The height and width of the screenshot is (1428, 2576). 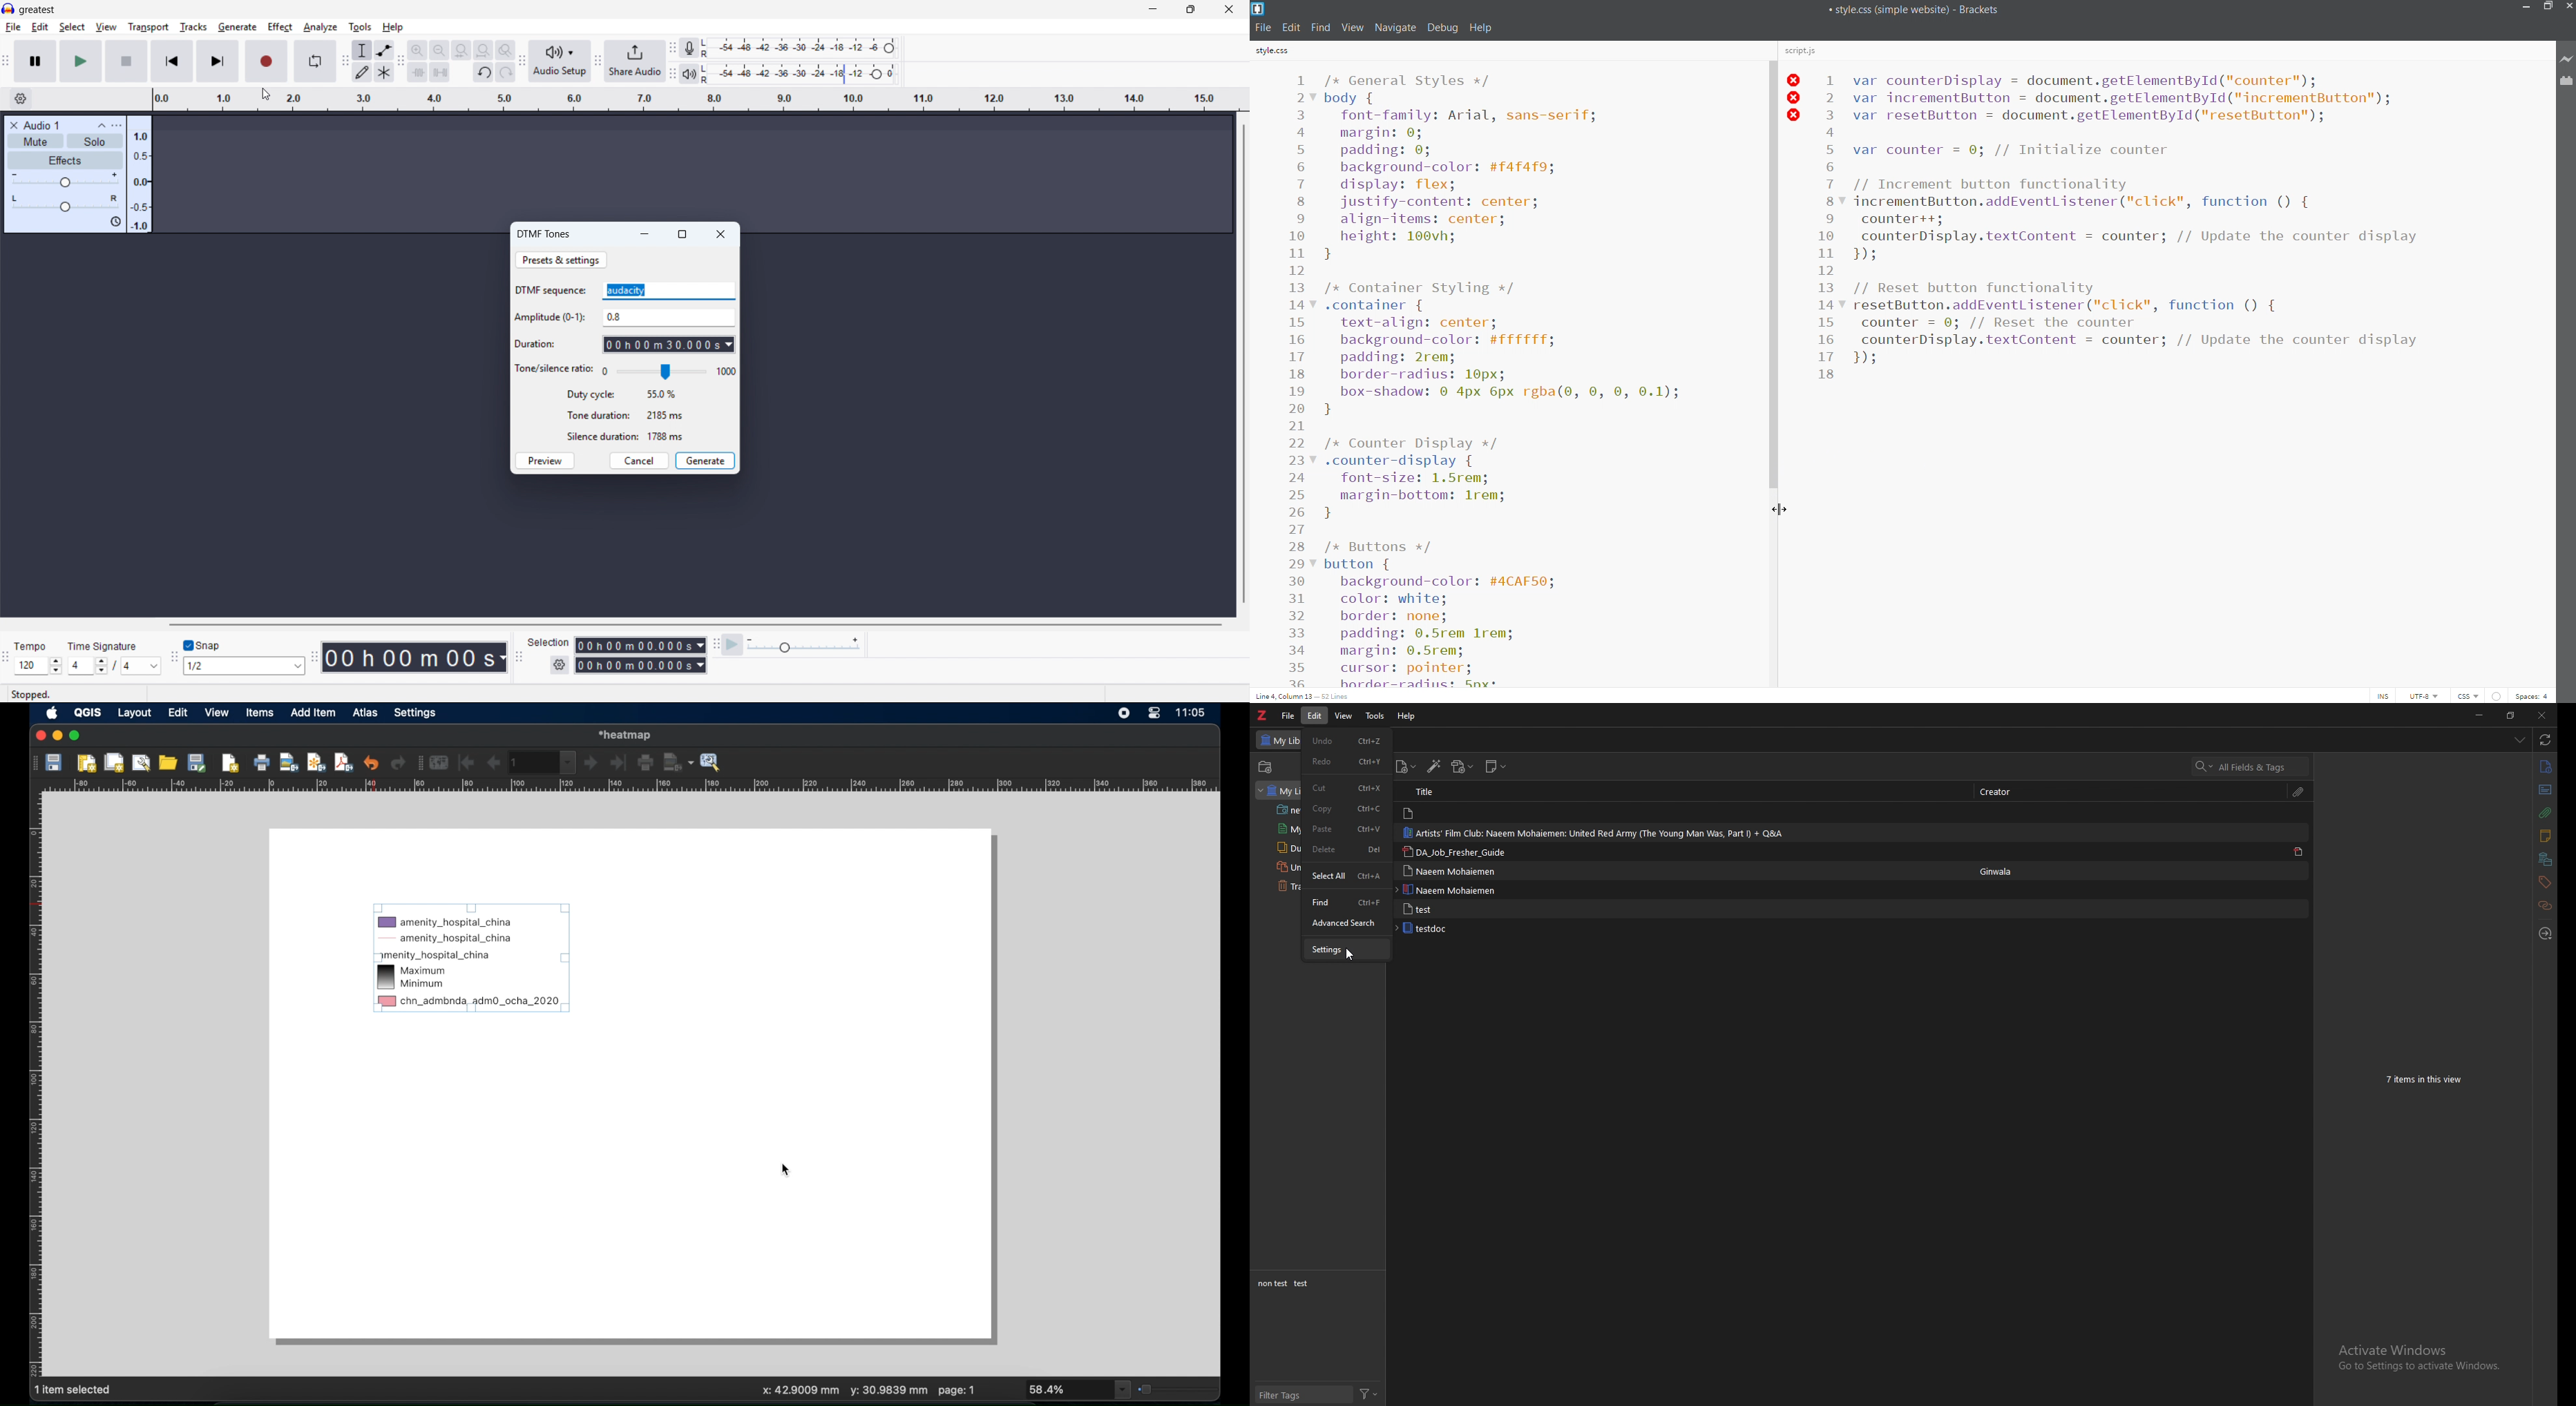 What do you see at coordinates (13, 29) in the screenshot?
I see `file` at bounding box center [13, 29].